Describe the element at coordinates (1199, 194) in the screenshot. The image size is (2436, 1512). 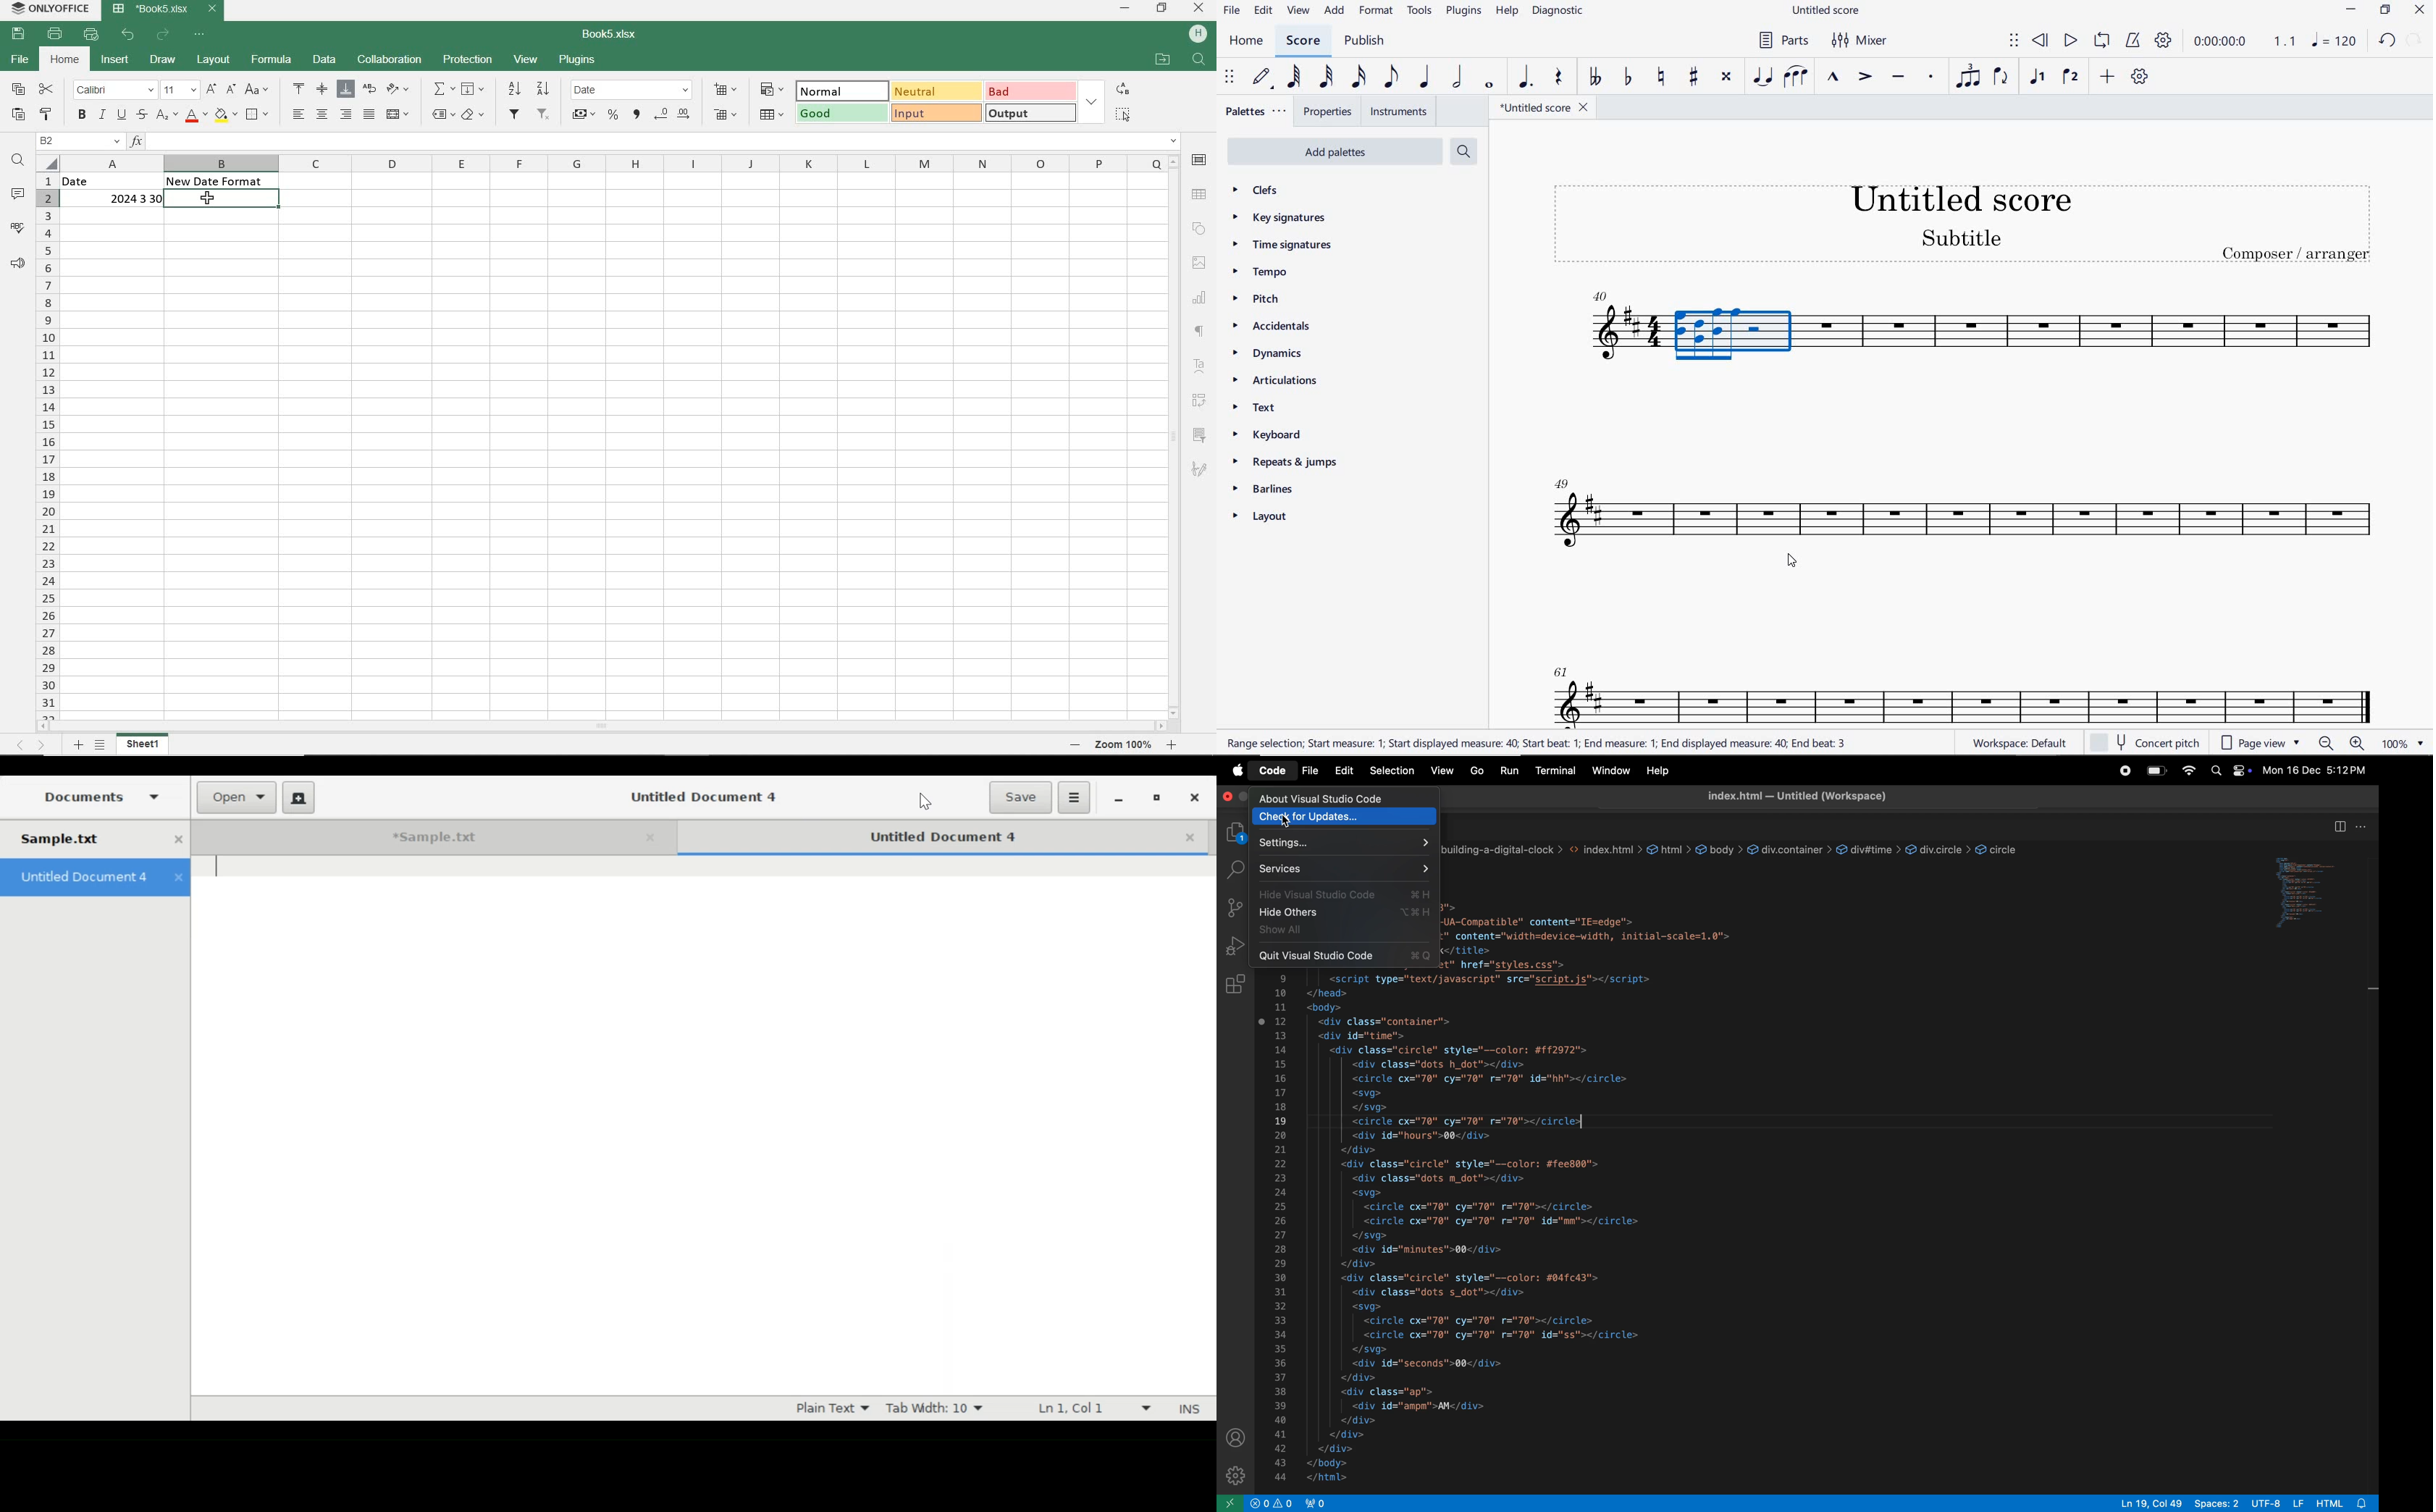
I see `TABLE` at that location.